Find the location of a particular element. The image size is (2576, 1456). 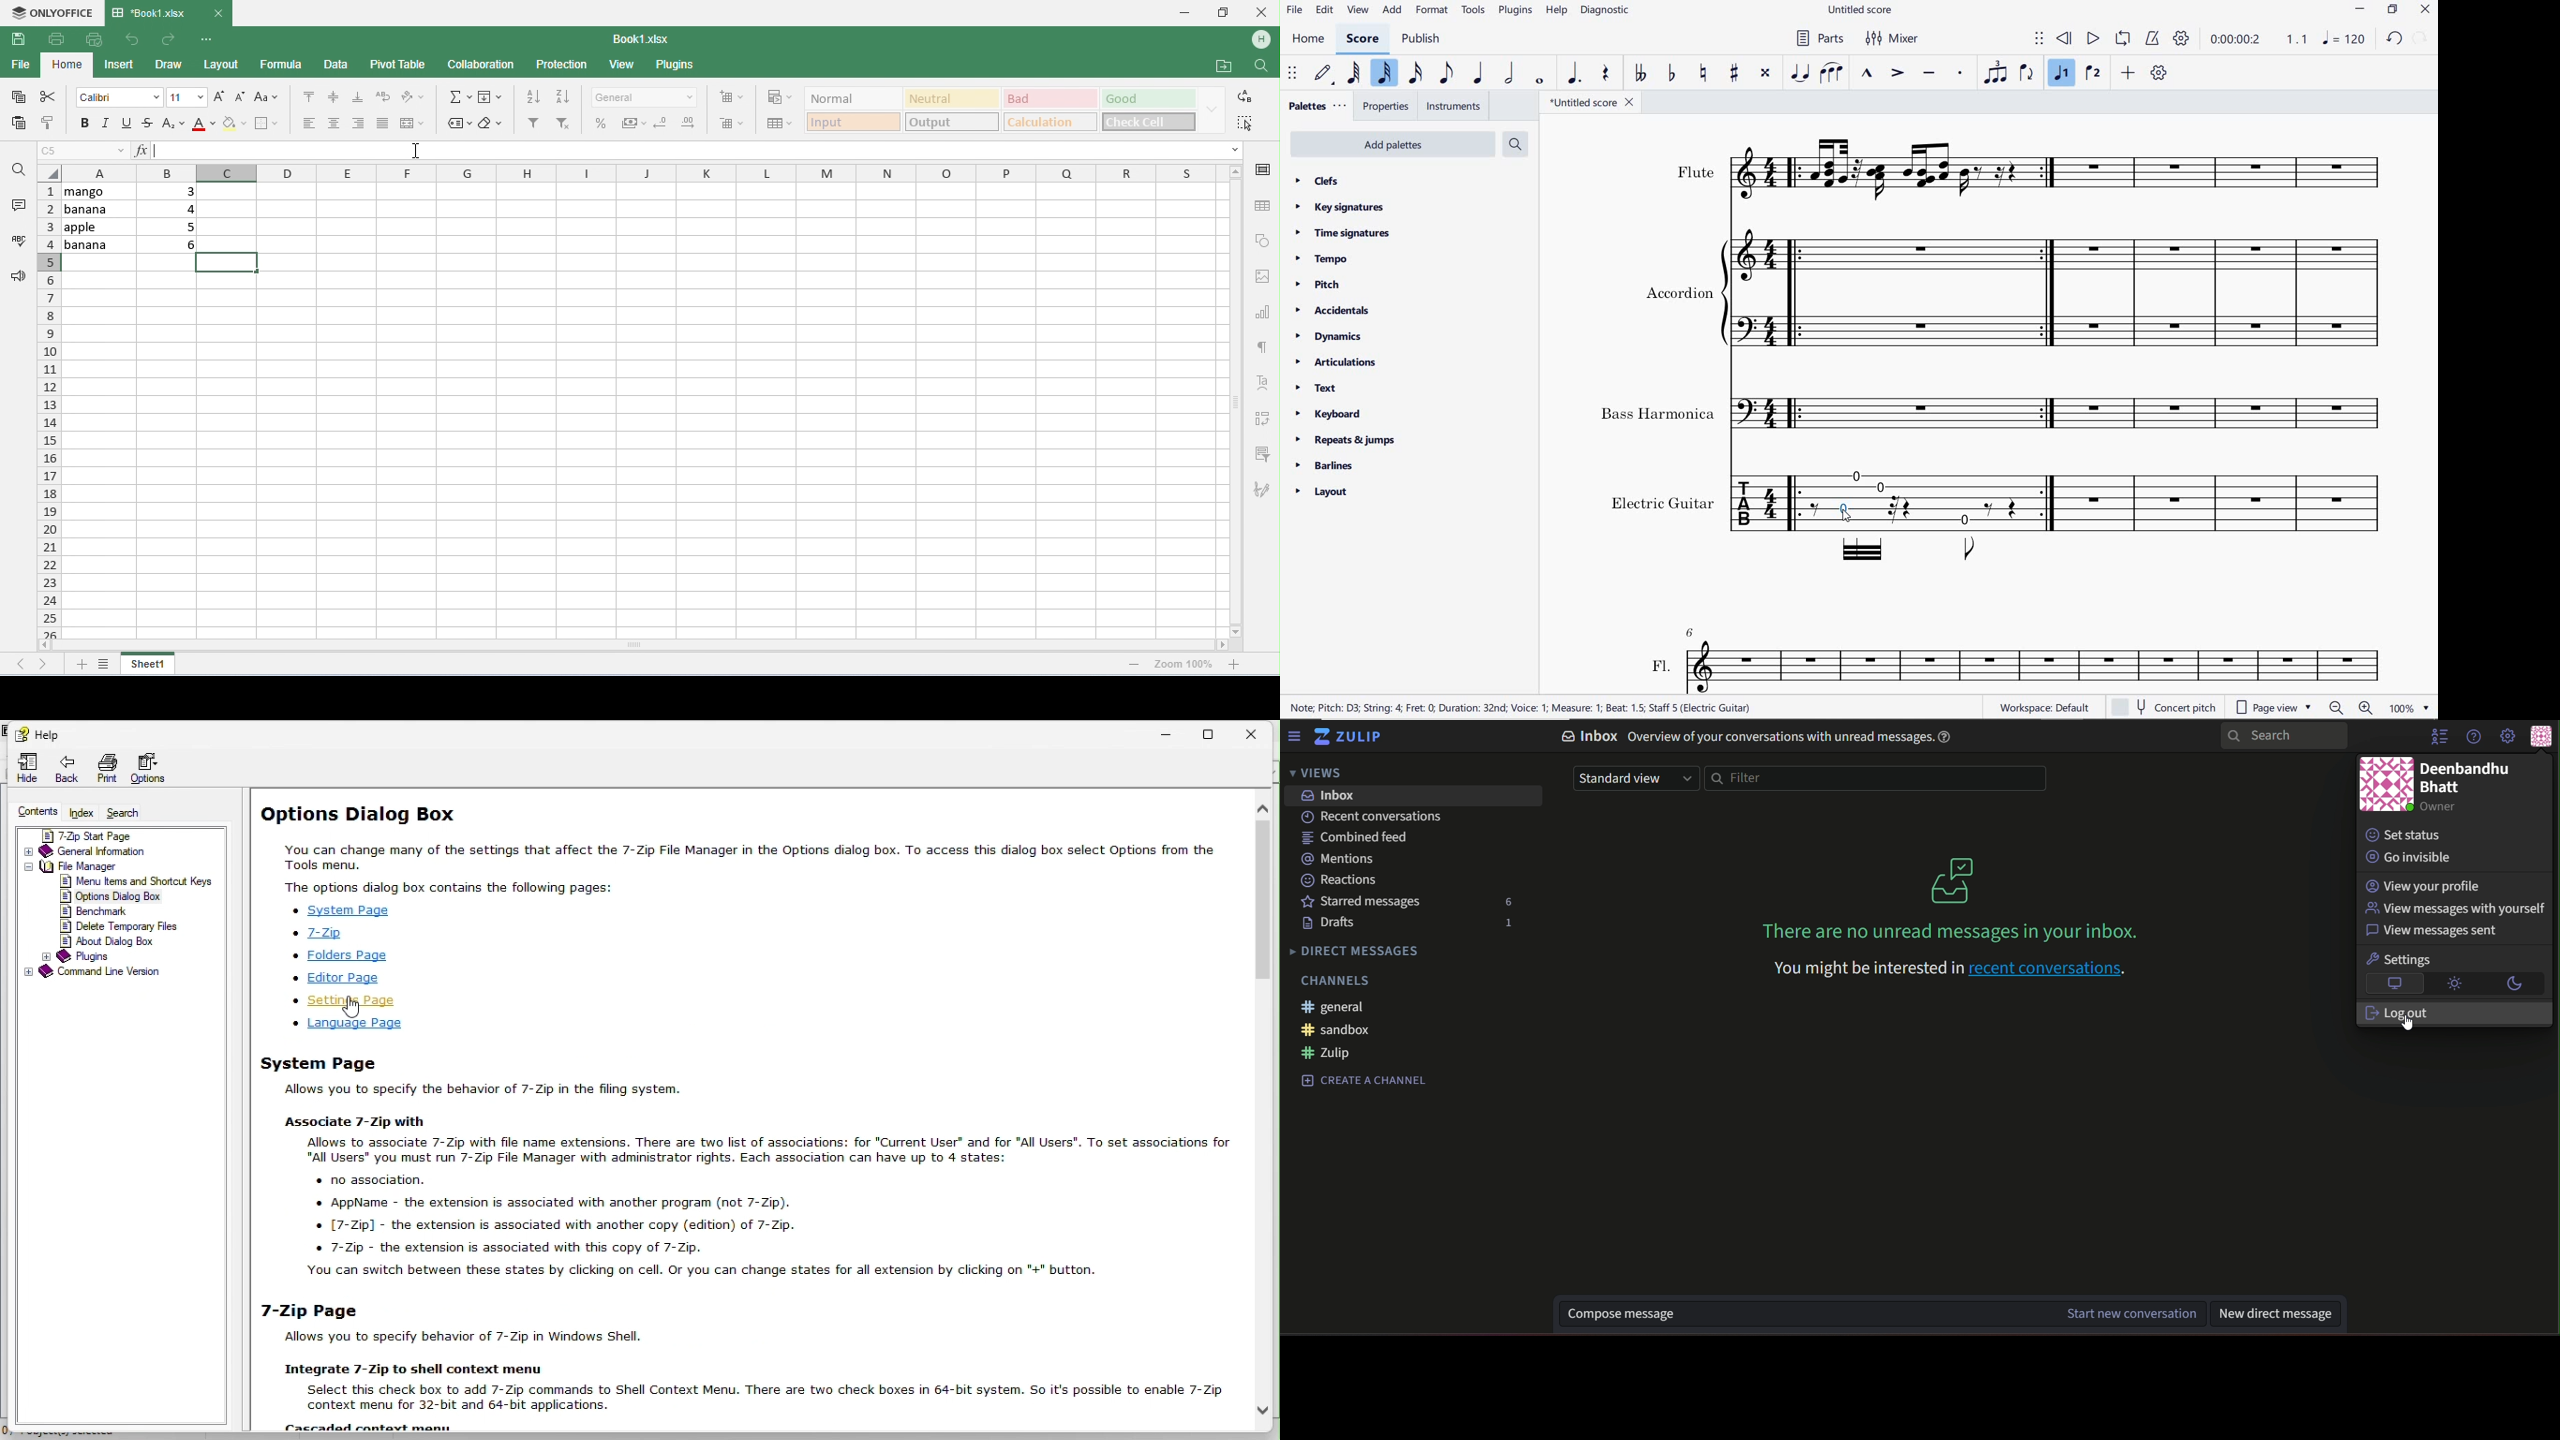

text is located at coordinates (1950, 955).